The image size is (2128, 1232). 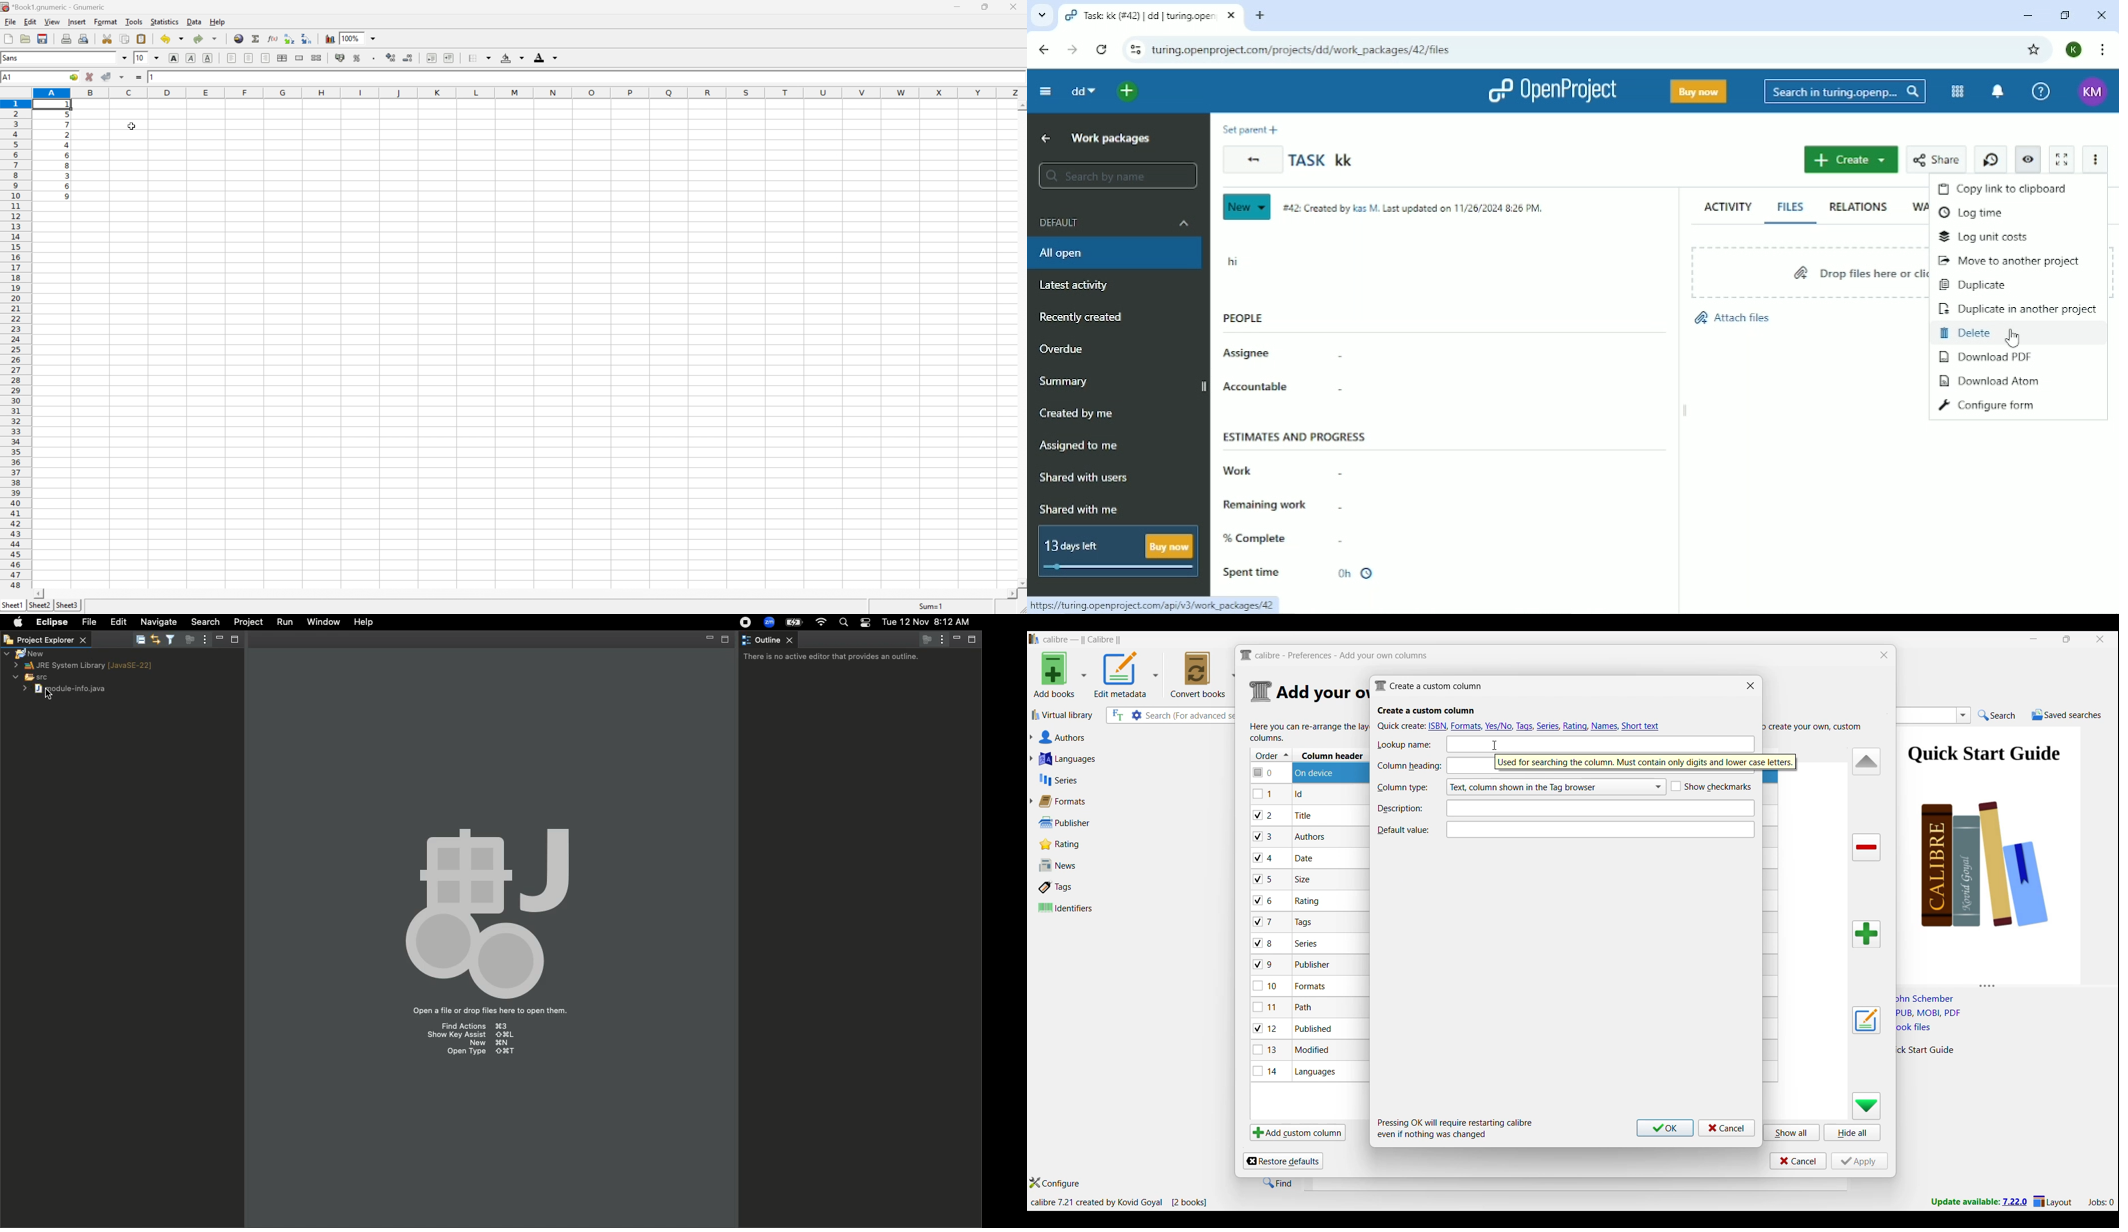 I want to click on Formats, so click(x=1067, y=801).